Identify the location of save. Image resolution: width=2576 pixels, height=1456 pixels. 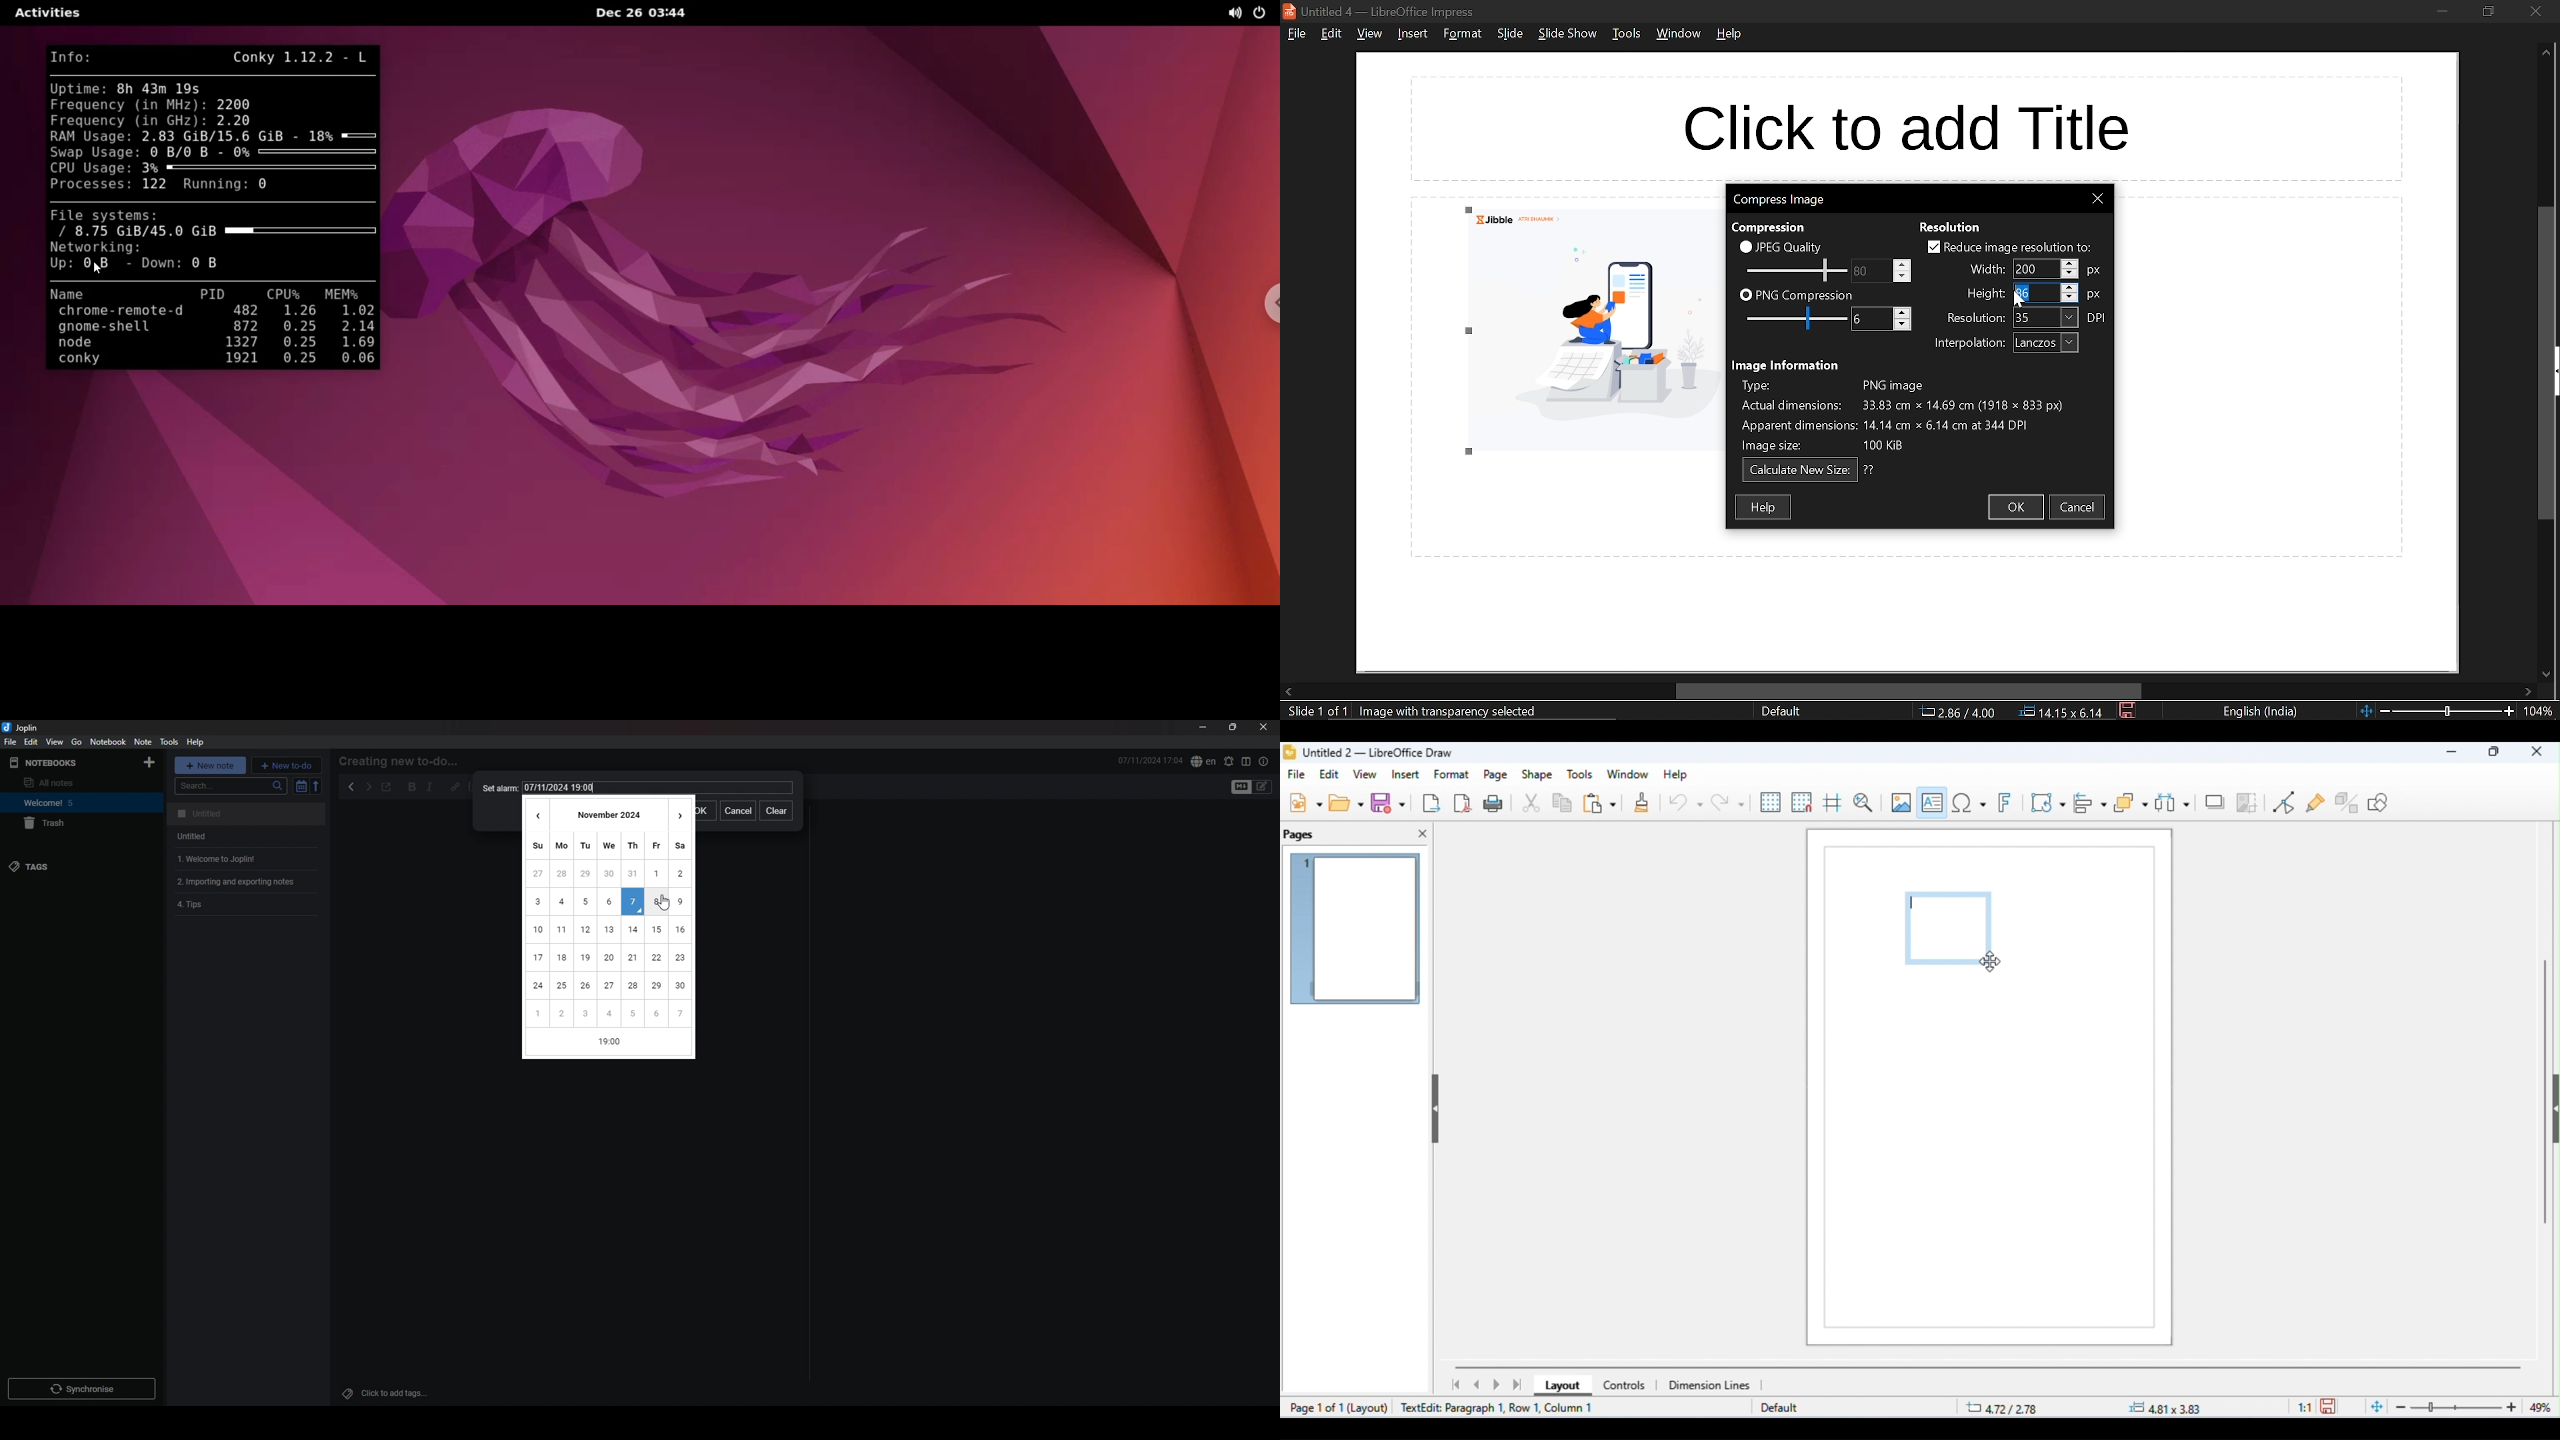
(2331, 1405).